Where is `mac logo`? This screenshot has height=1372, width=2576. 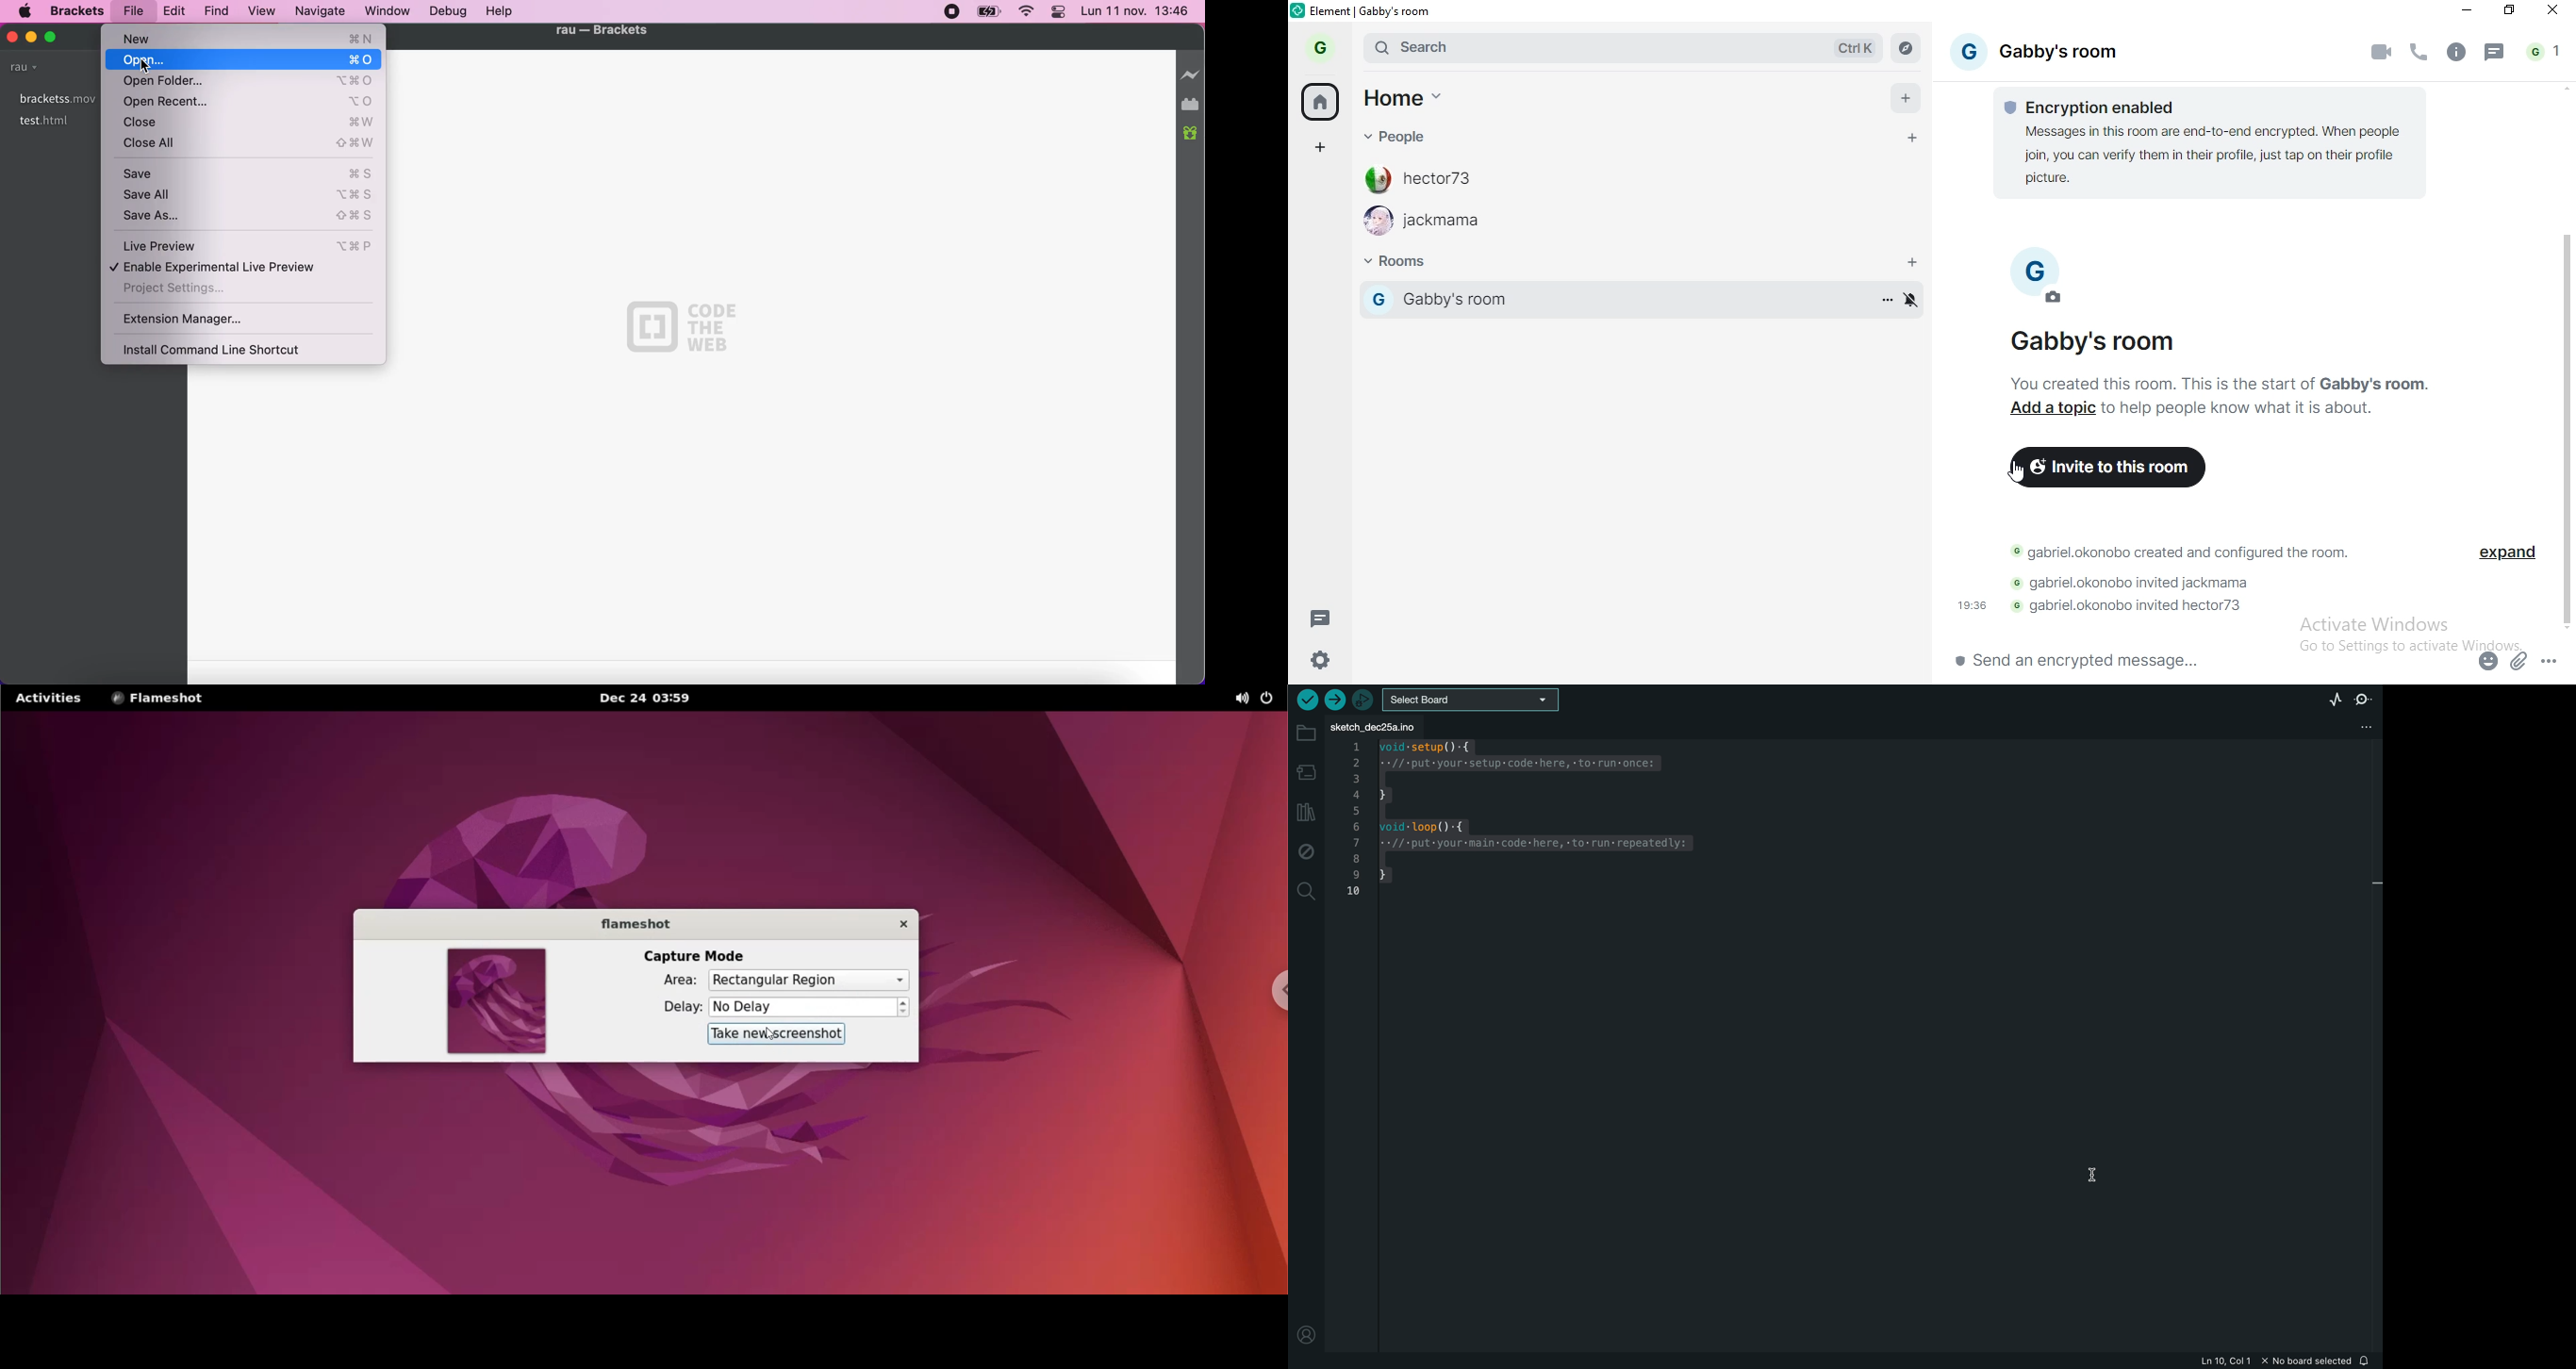
mac logo is located at coordinates (25, 12).